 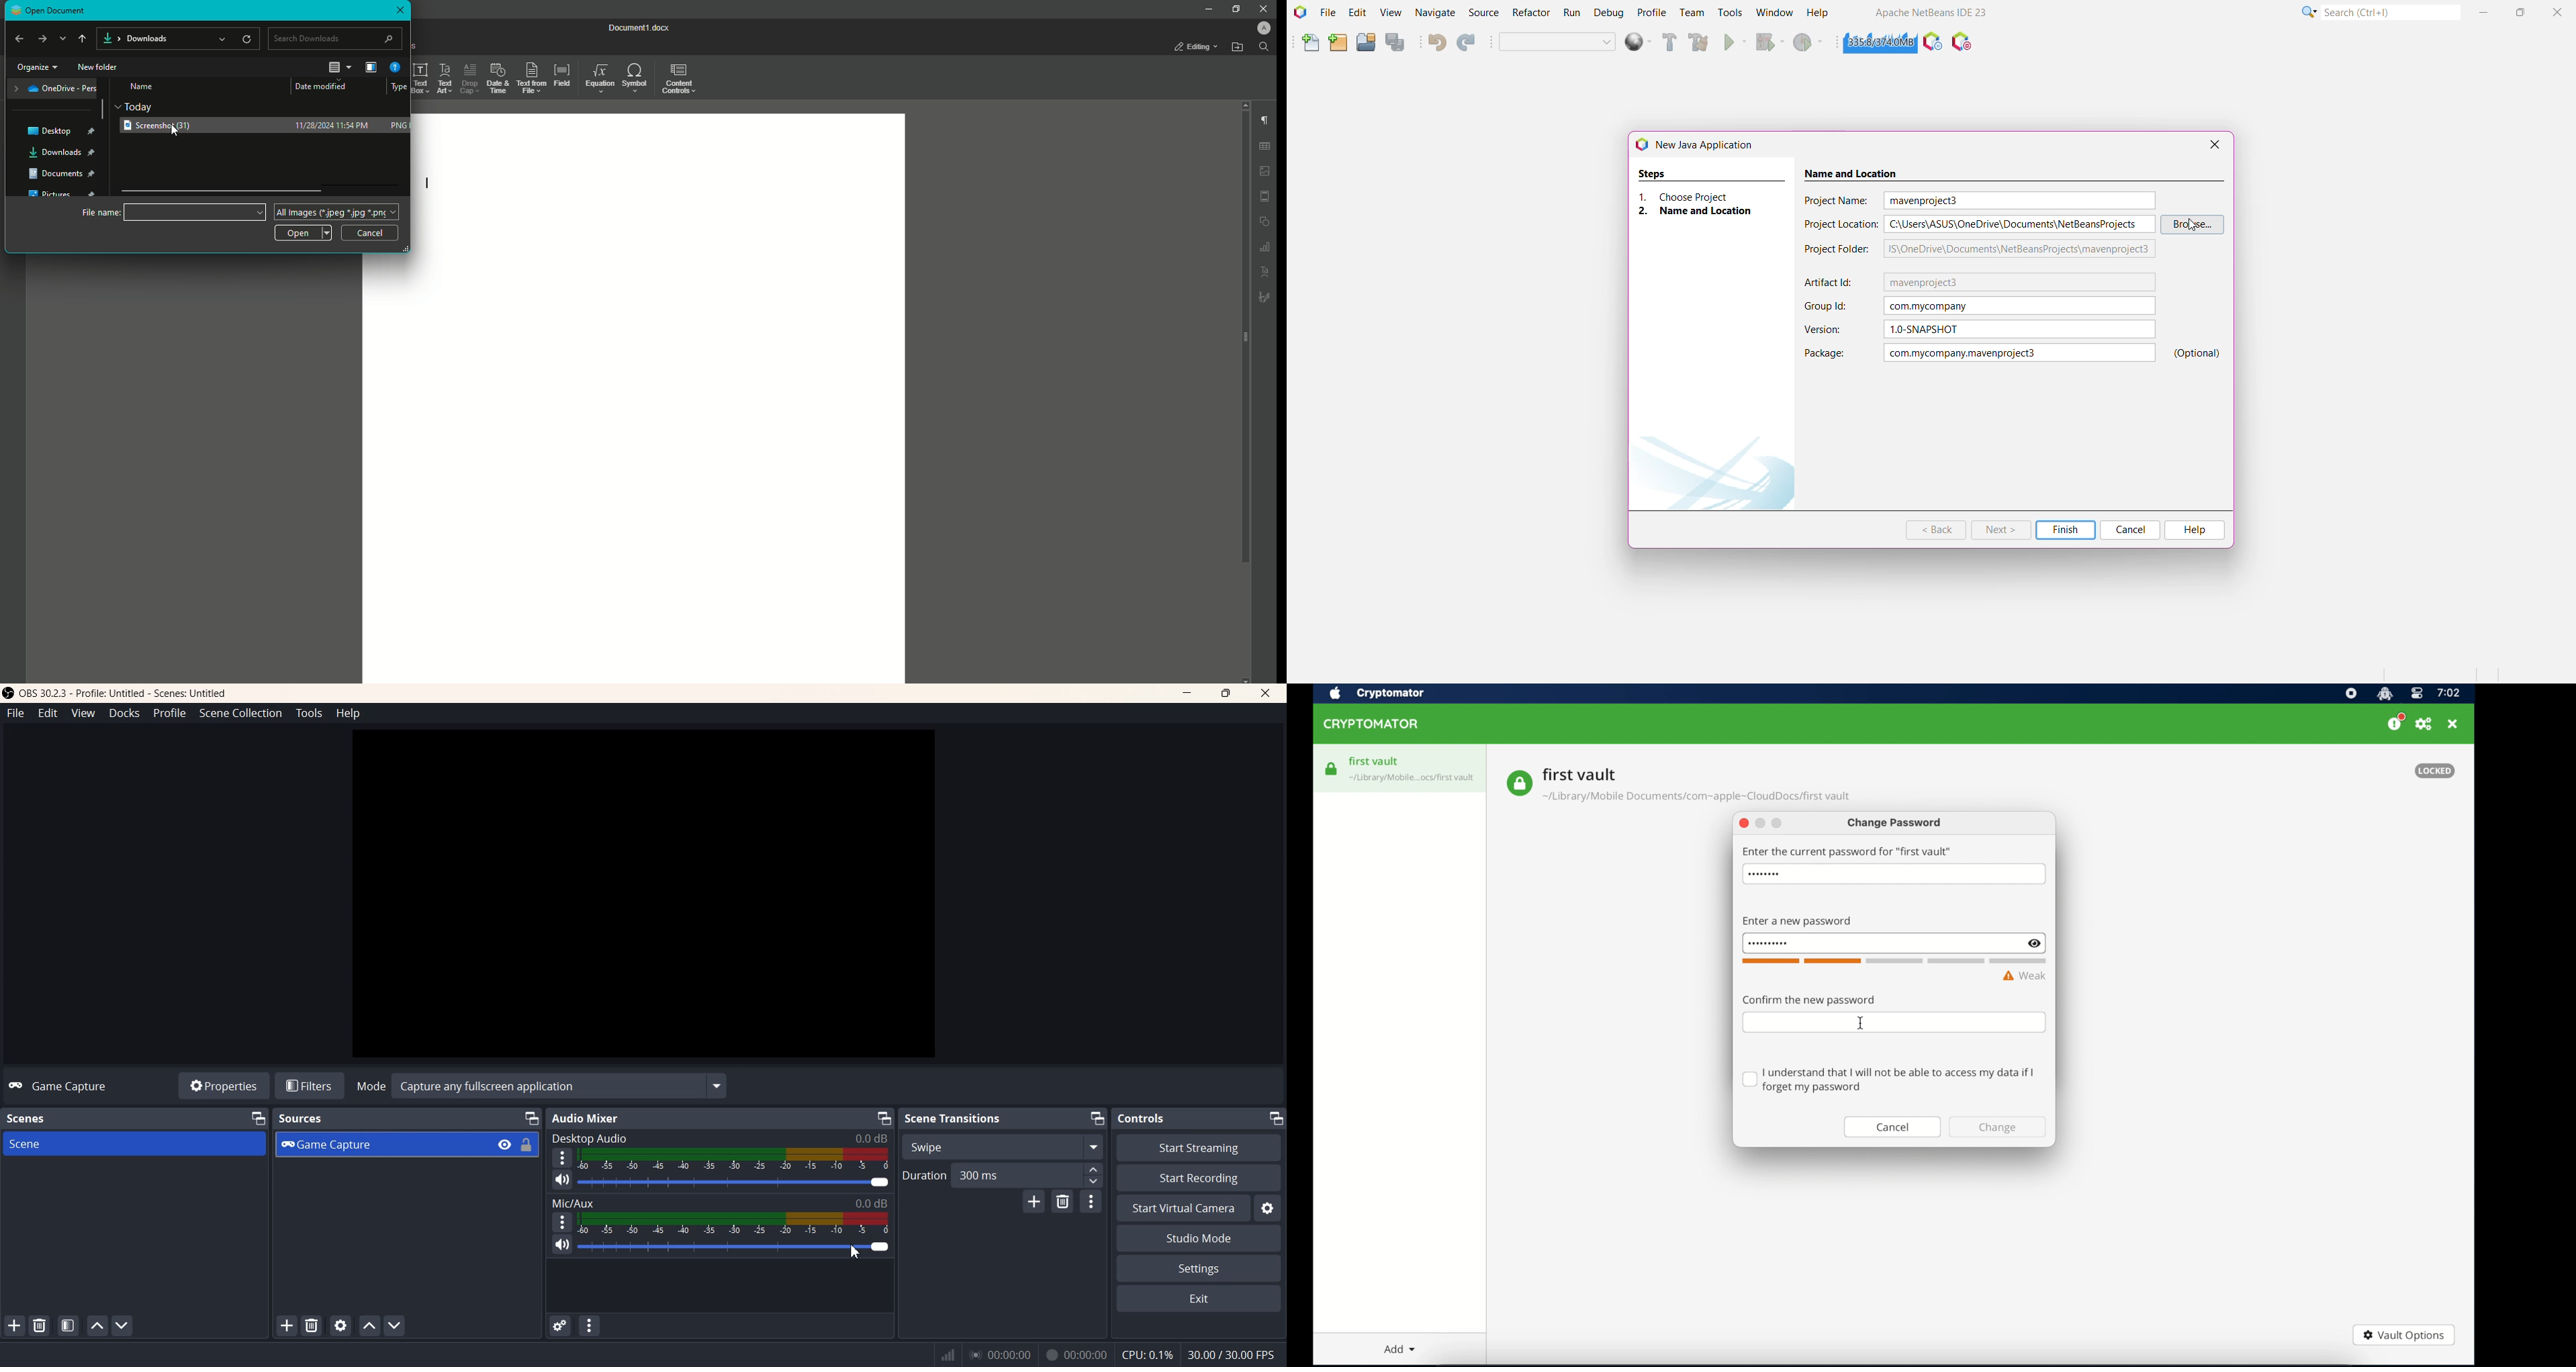 I want to click on Organize, so click(x=39, y=68).